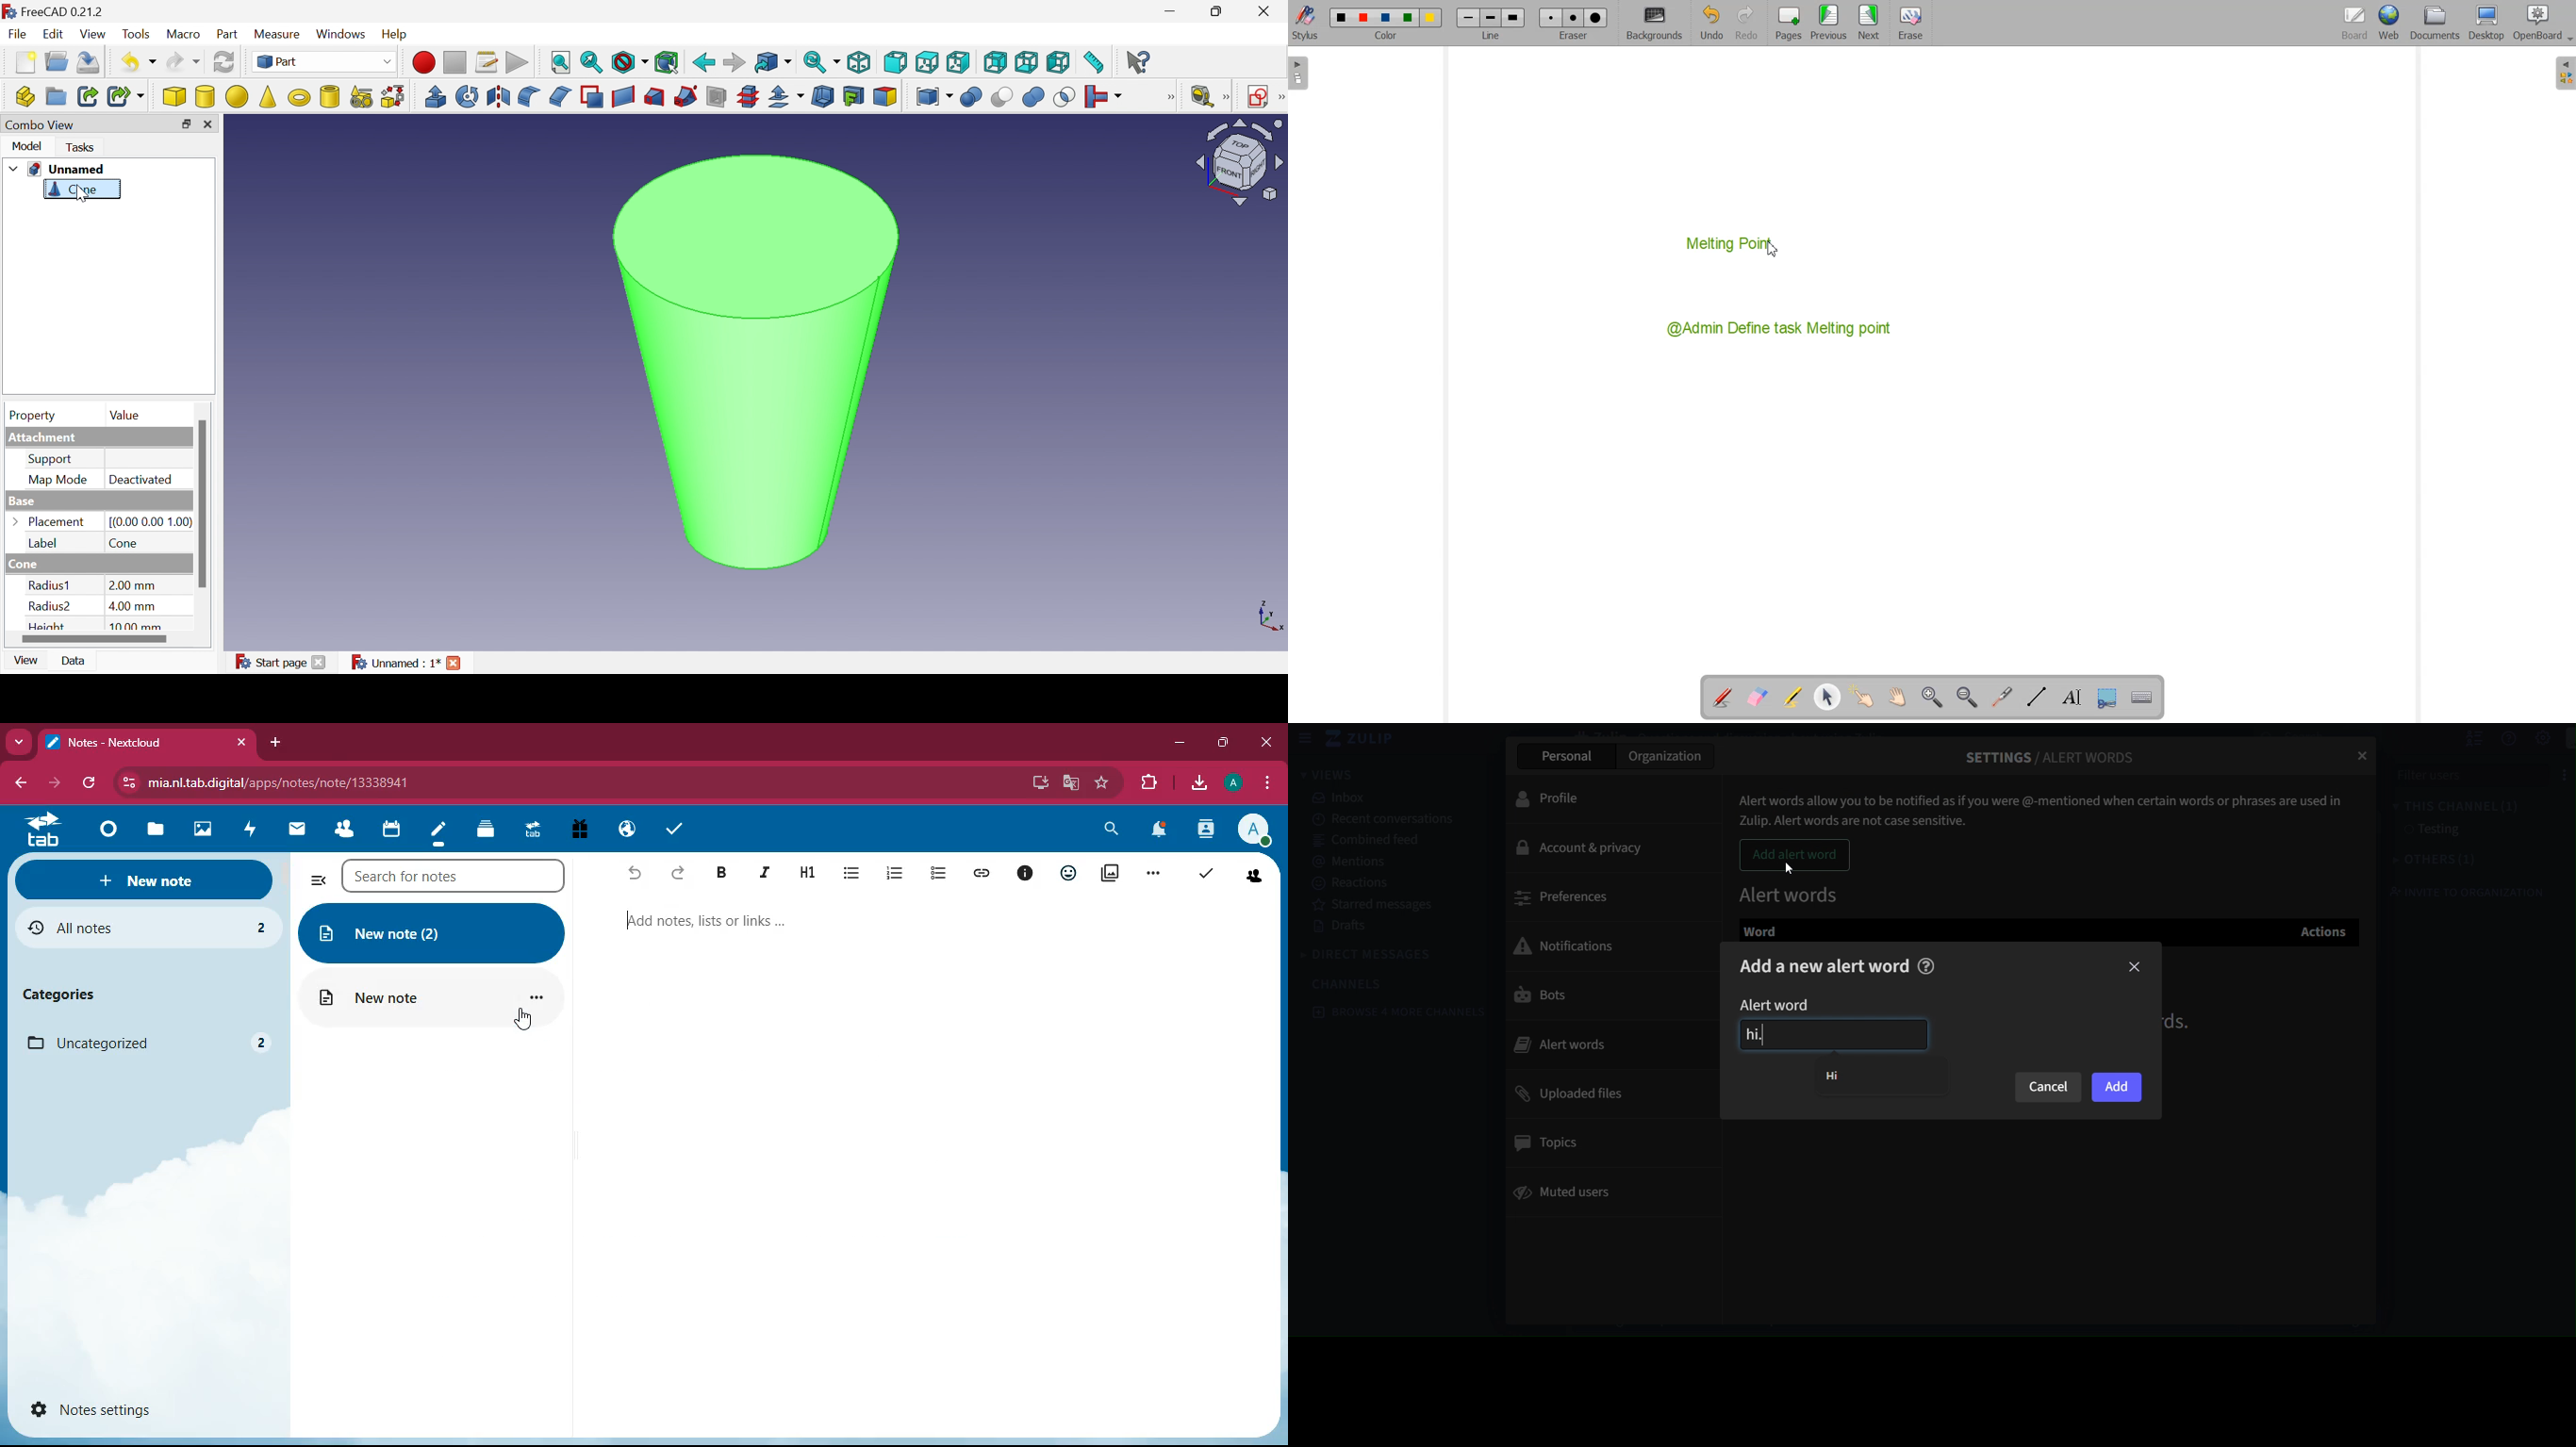 This screenshot has width=2576, height=1456. Describe the element at coordinates (131, 606) in the screenshot. I see `4.00 mm` at that location.